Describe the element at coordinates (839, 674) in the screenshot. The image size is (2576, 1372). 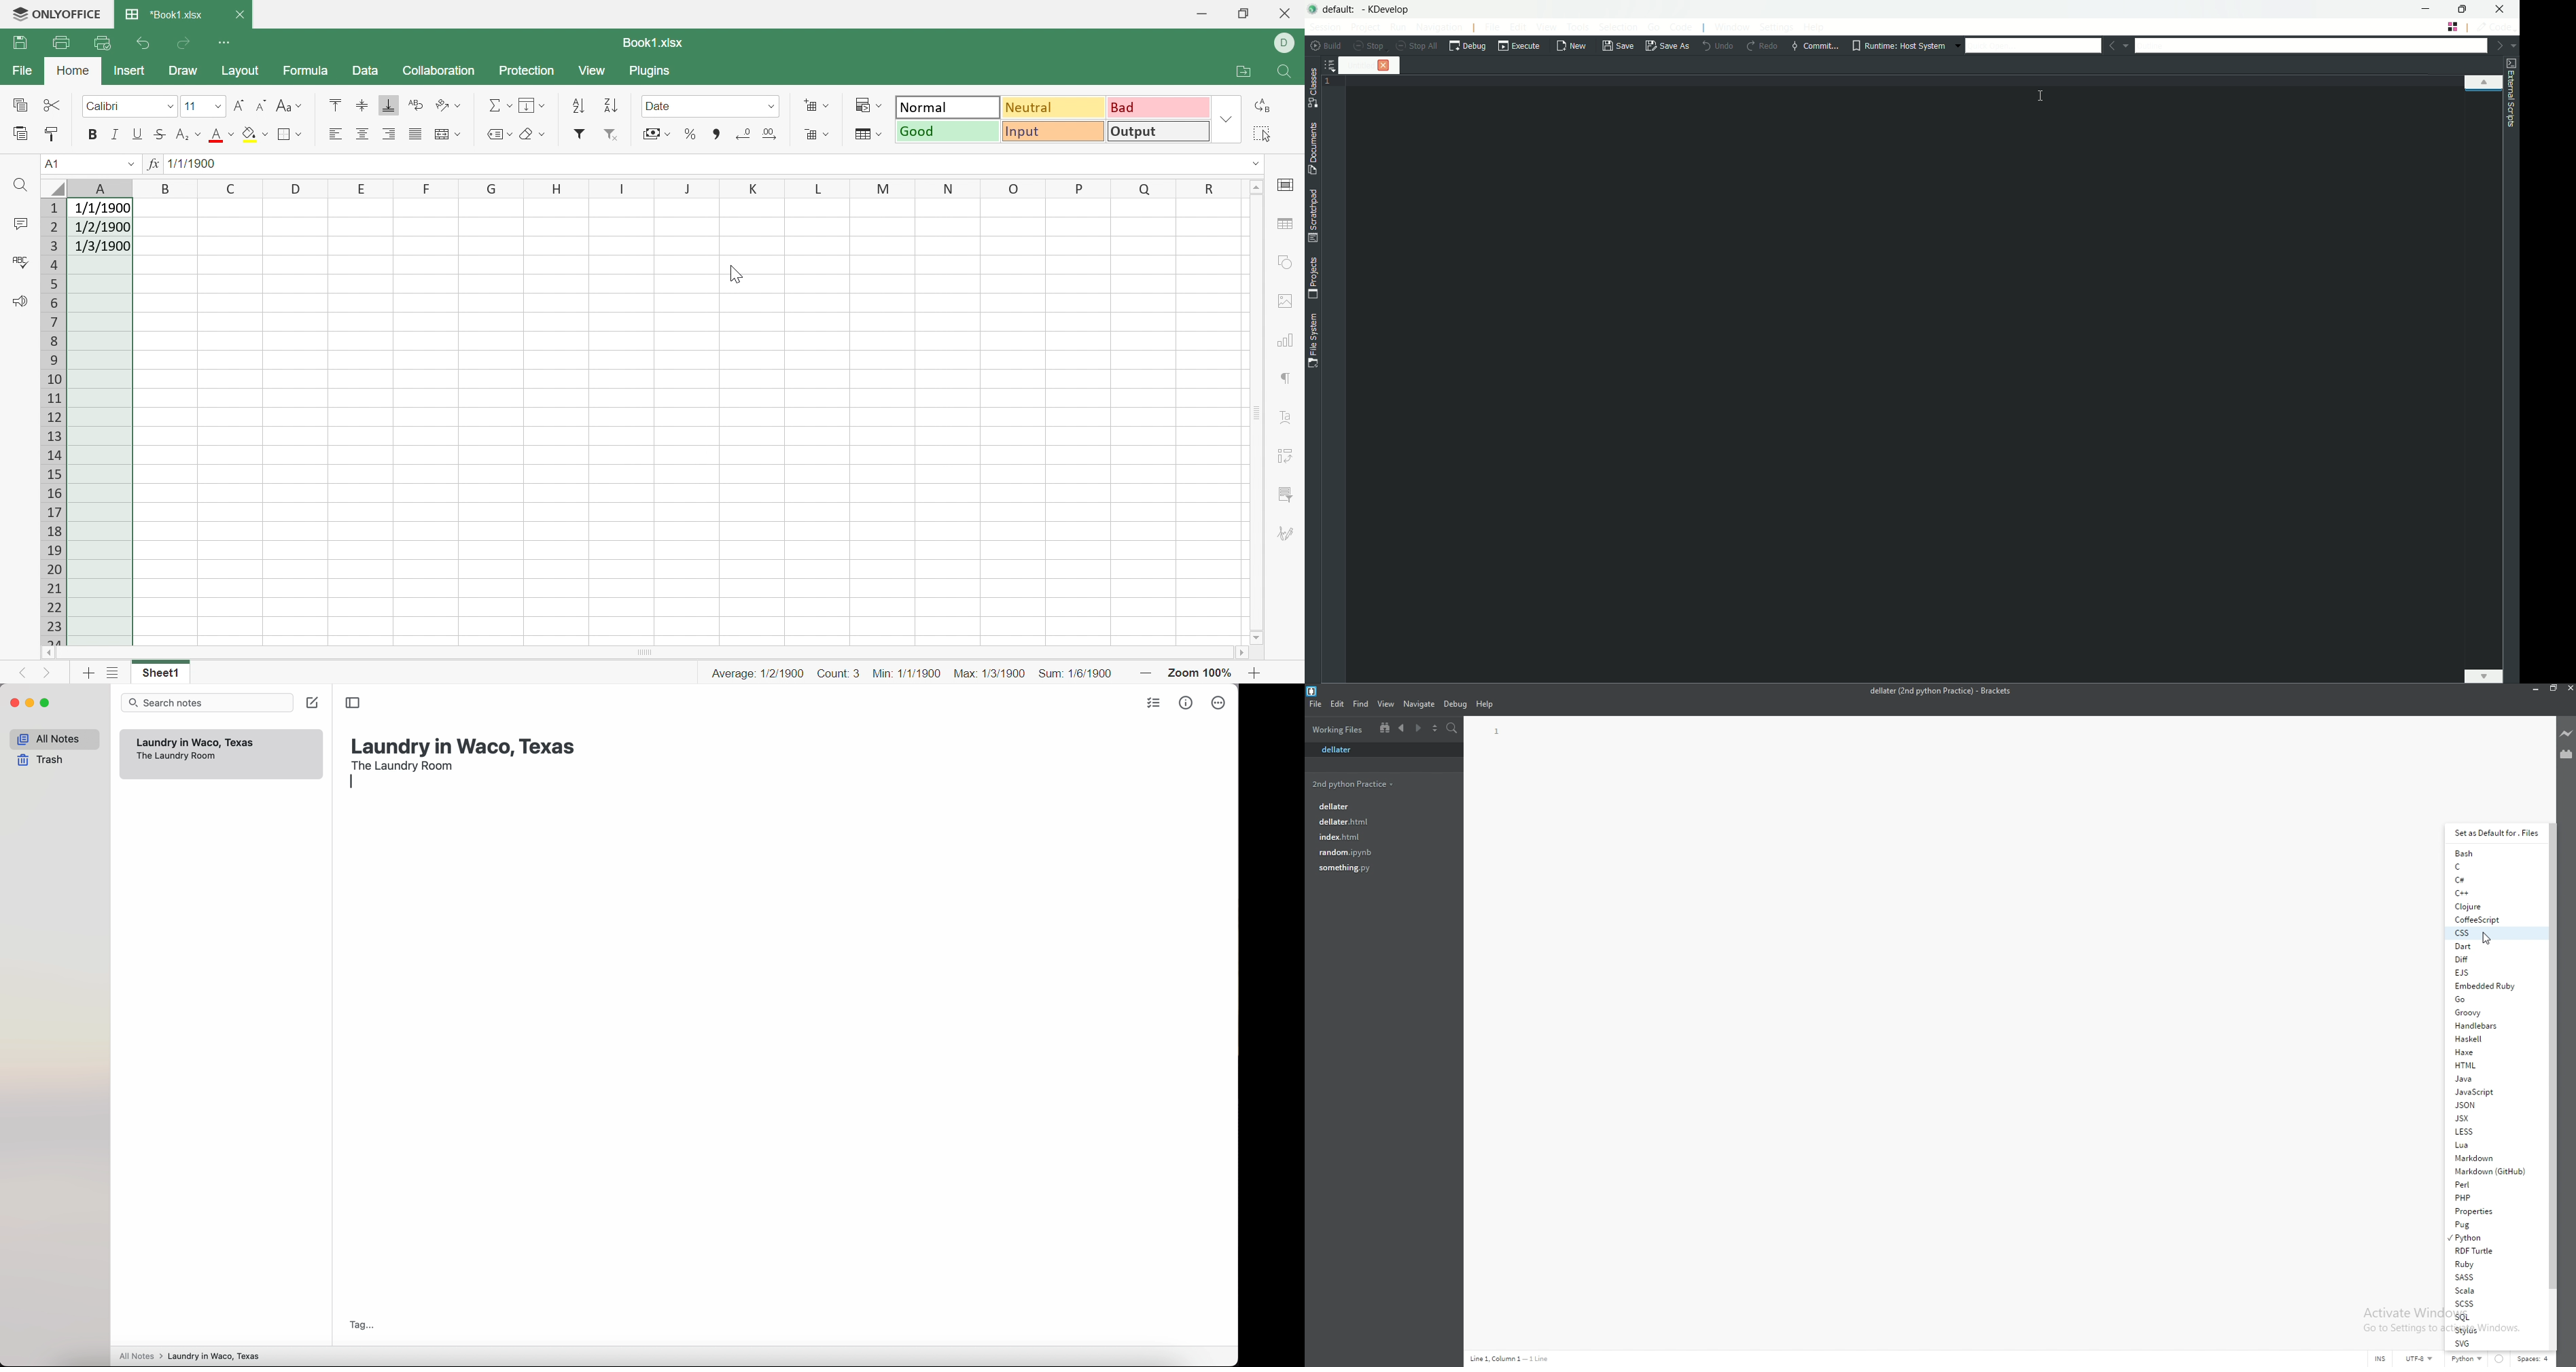
I see `Count: 3` at that location.